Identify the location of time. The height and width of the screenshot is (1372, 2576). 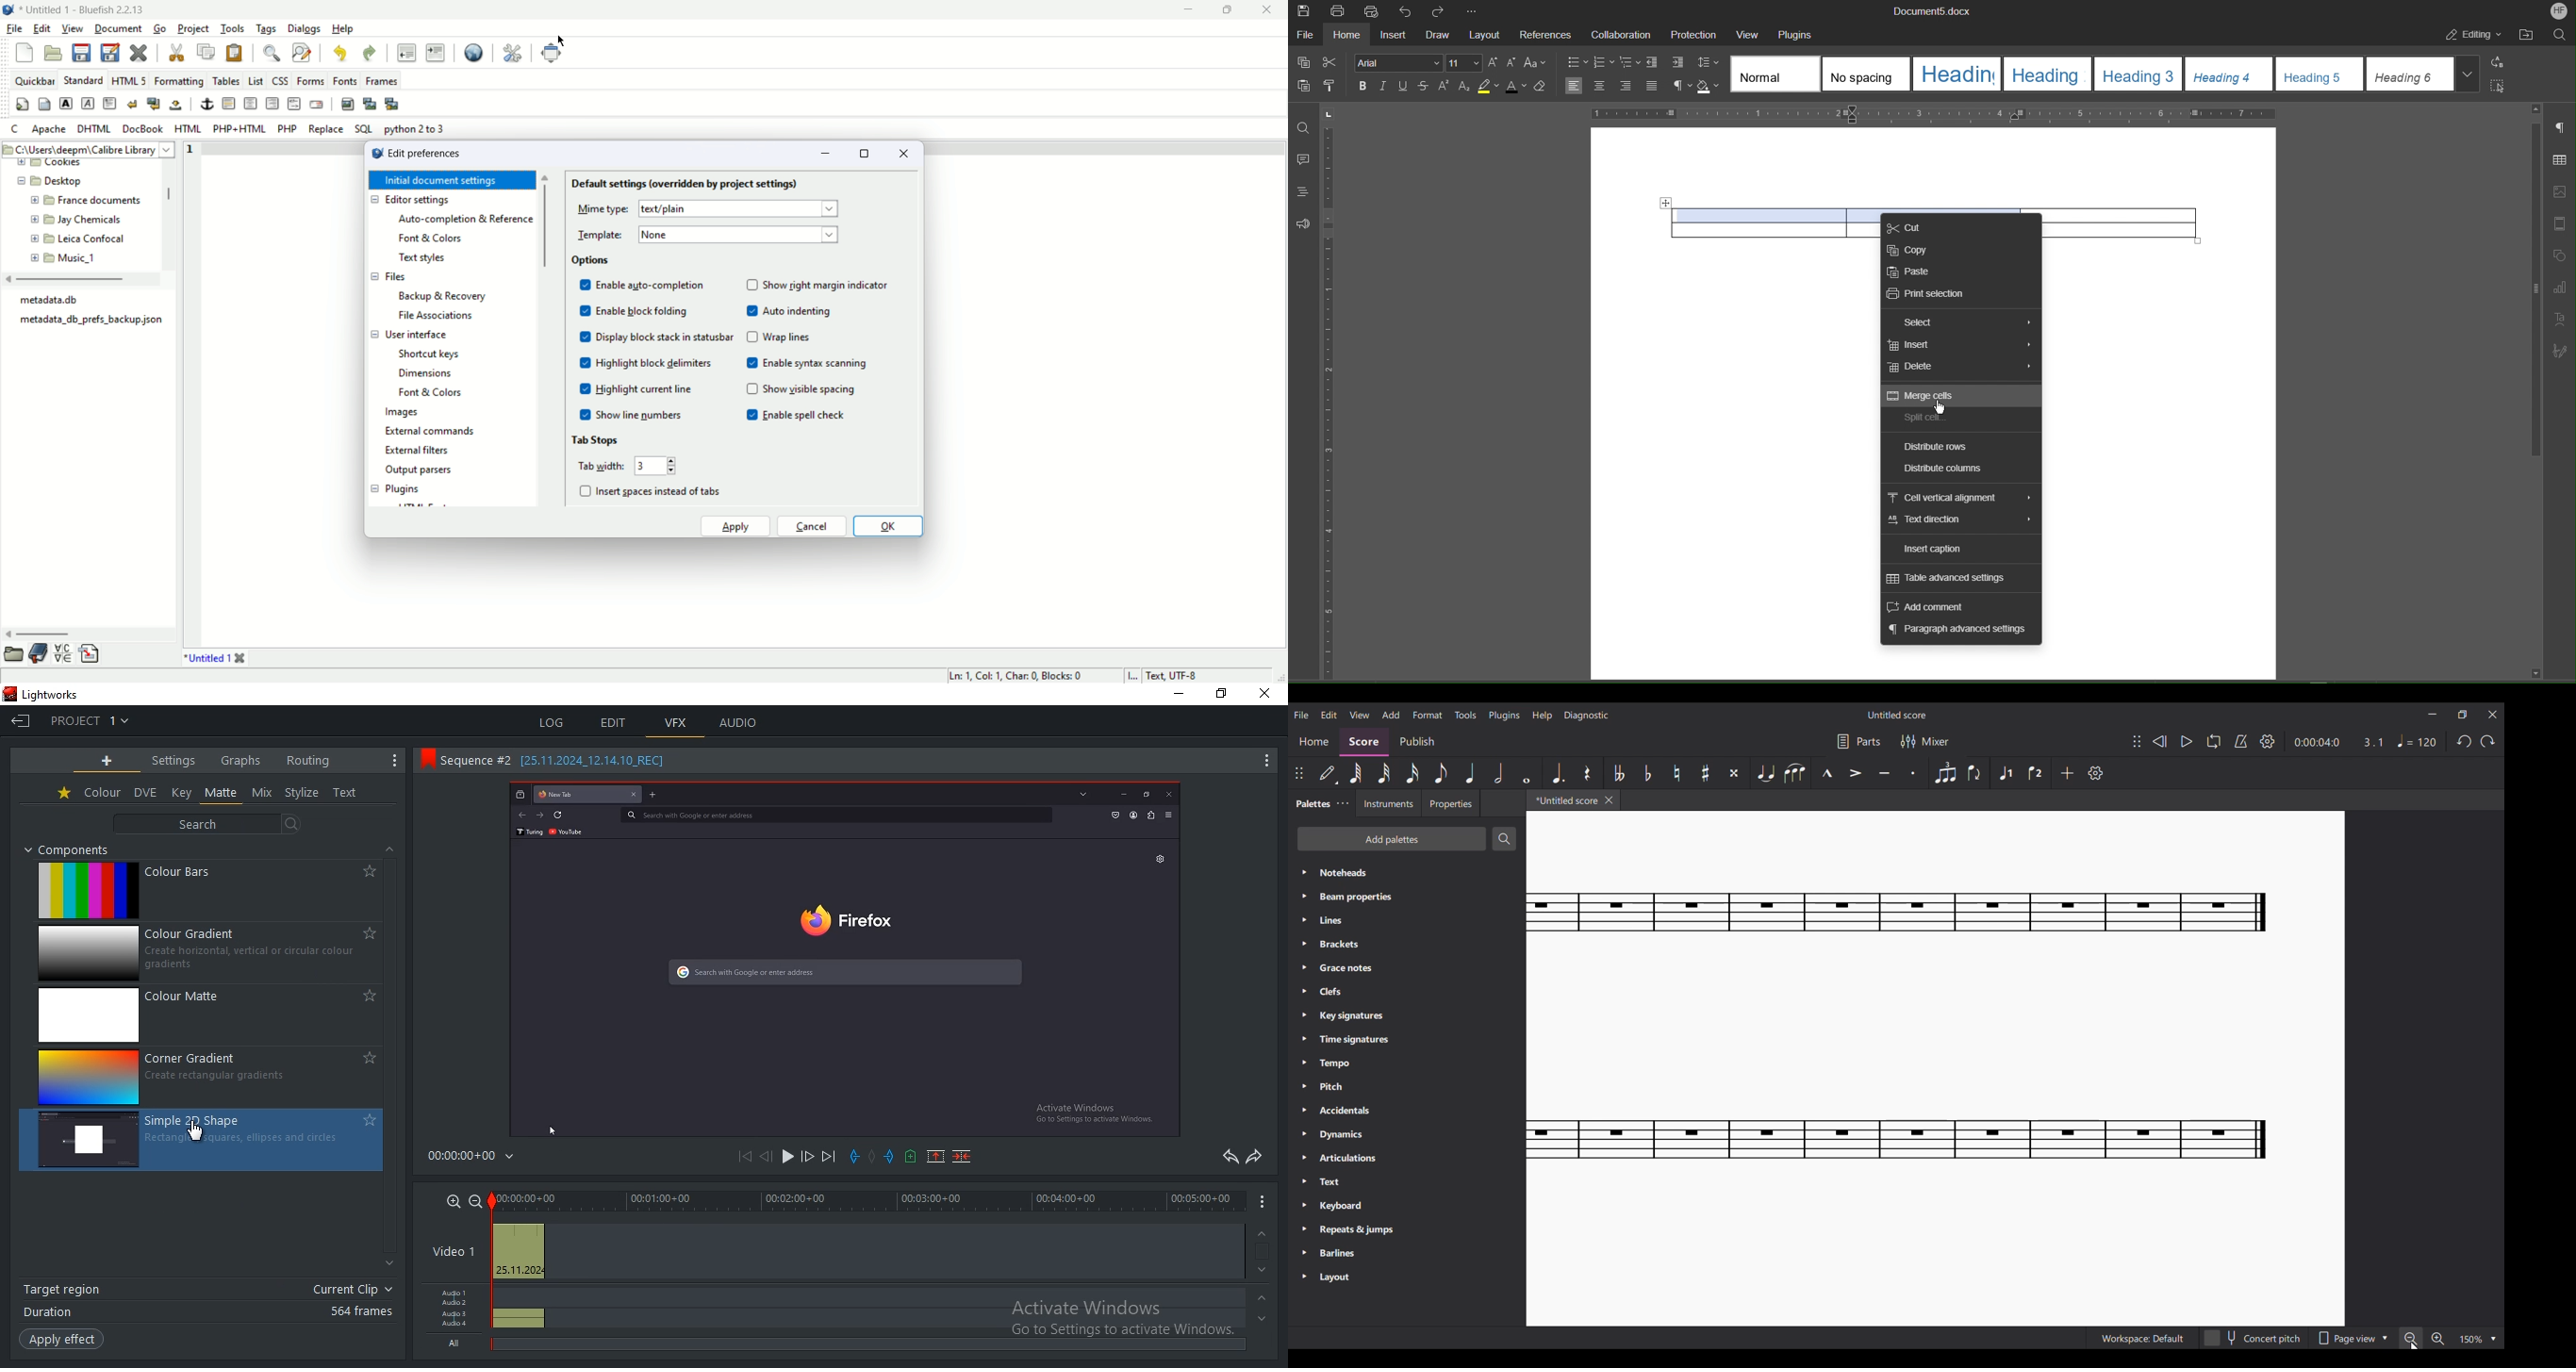
(475, 1160).